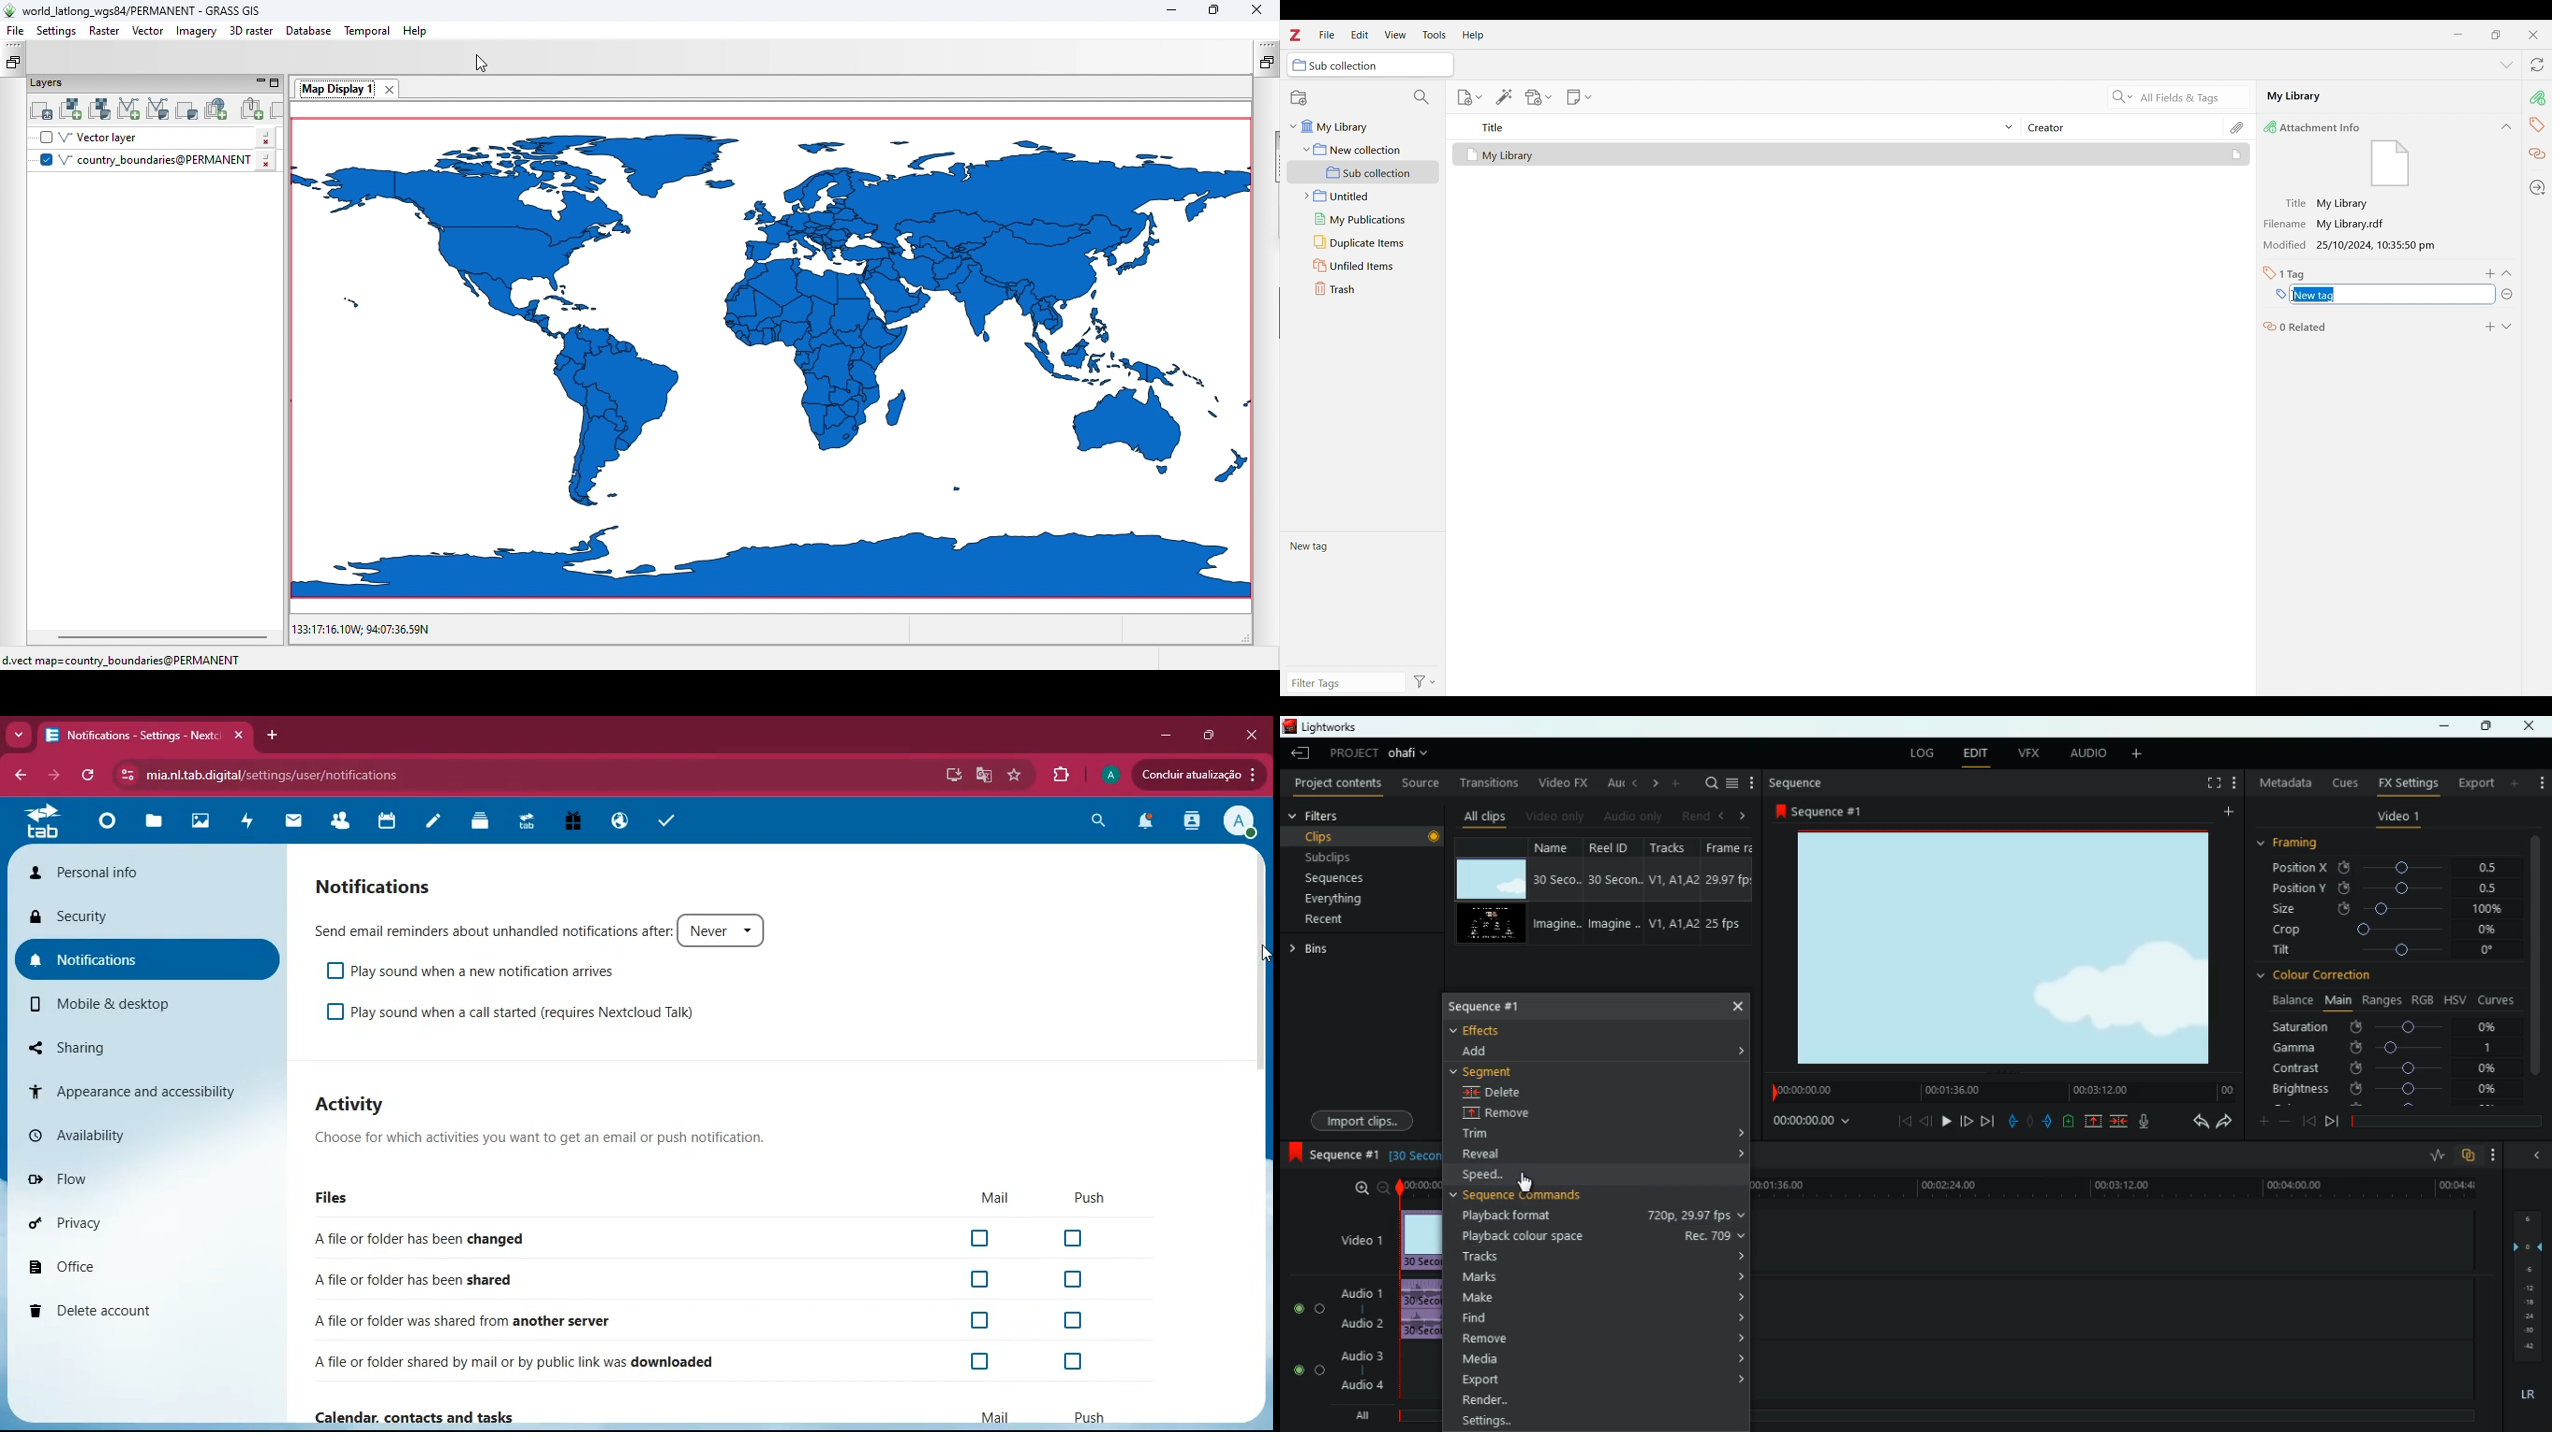 Image resolution: width=2576 pixels, height=1456 pixels. Describe the element at coordinates (1561, 782) in the screenshot. I see `video fx` at that location.